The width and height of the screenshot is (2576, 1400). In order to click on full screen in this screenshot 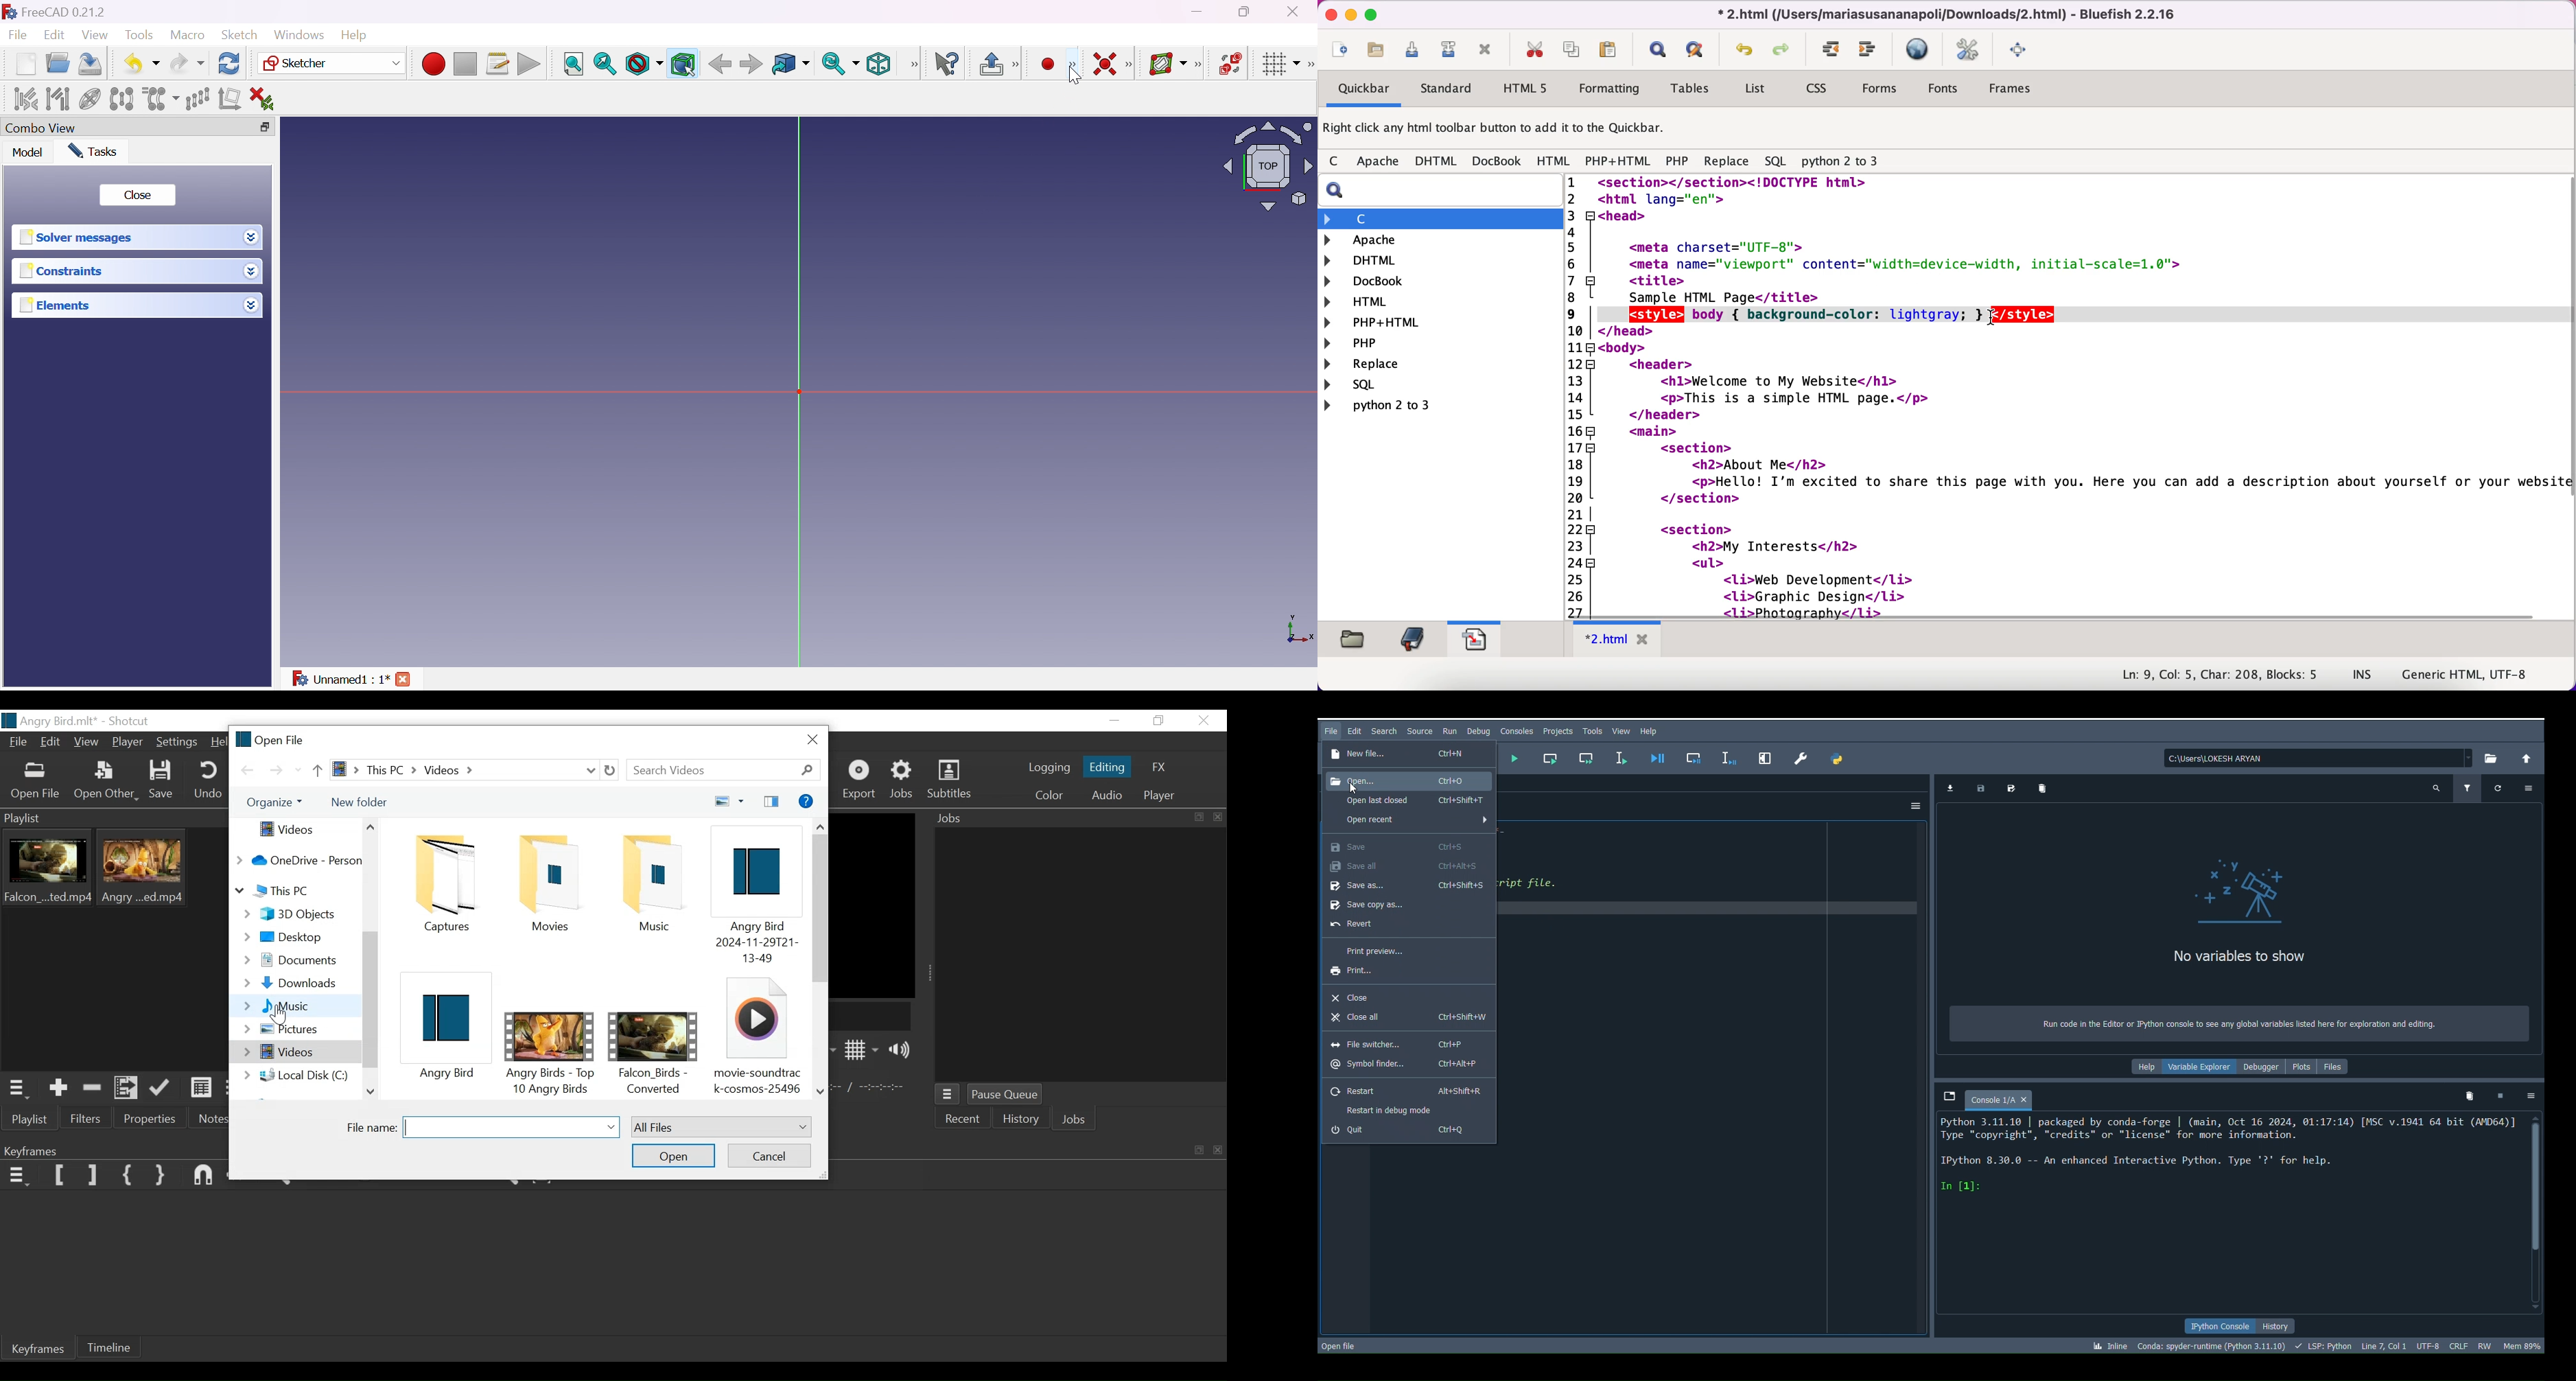, I will do `click(2021, 48)`.